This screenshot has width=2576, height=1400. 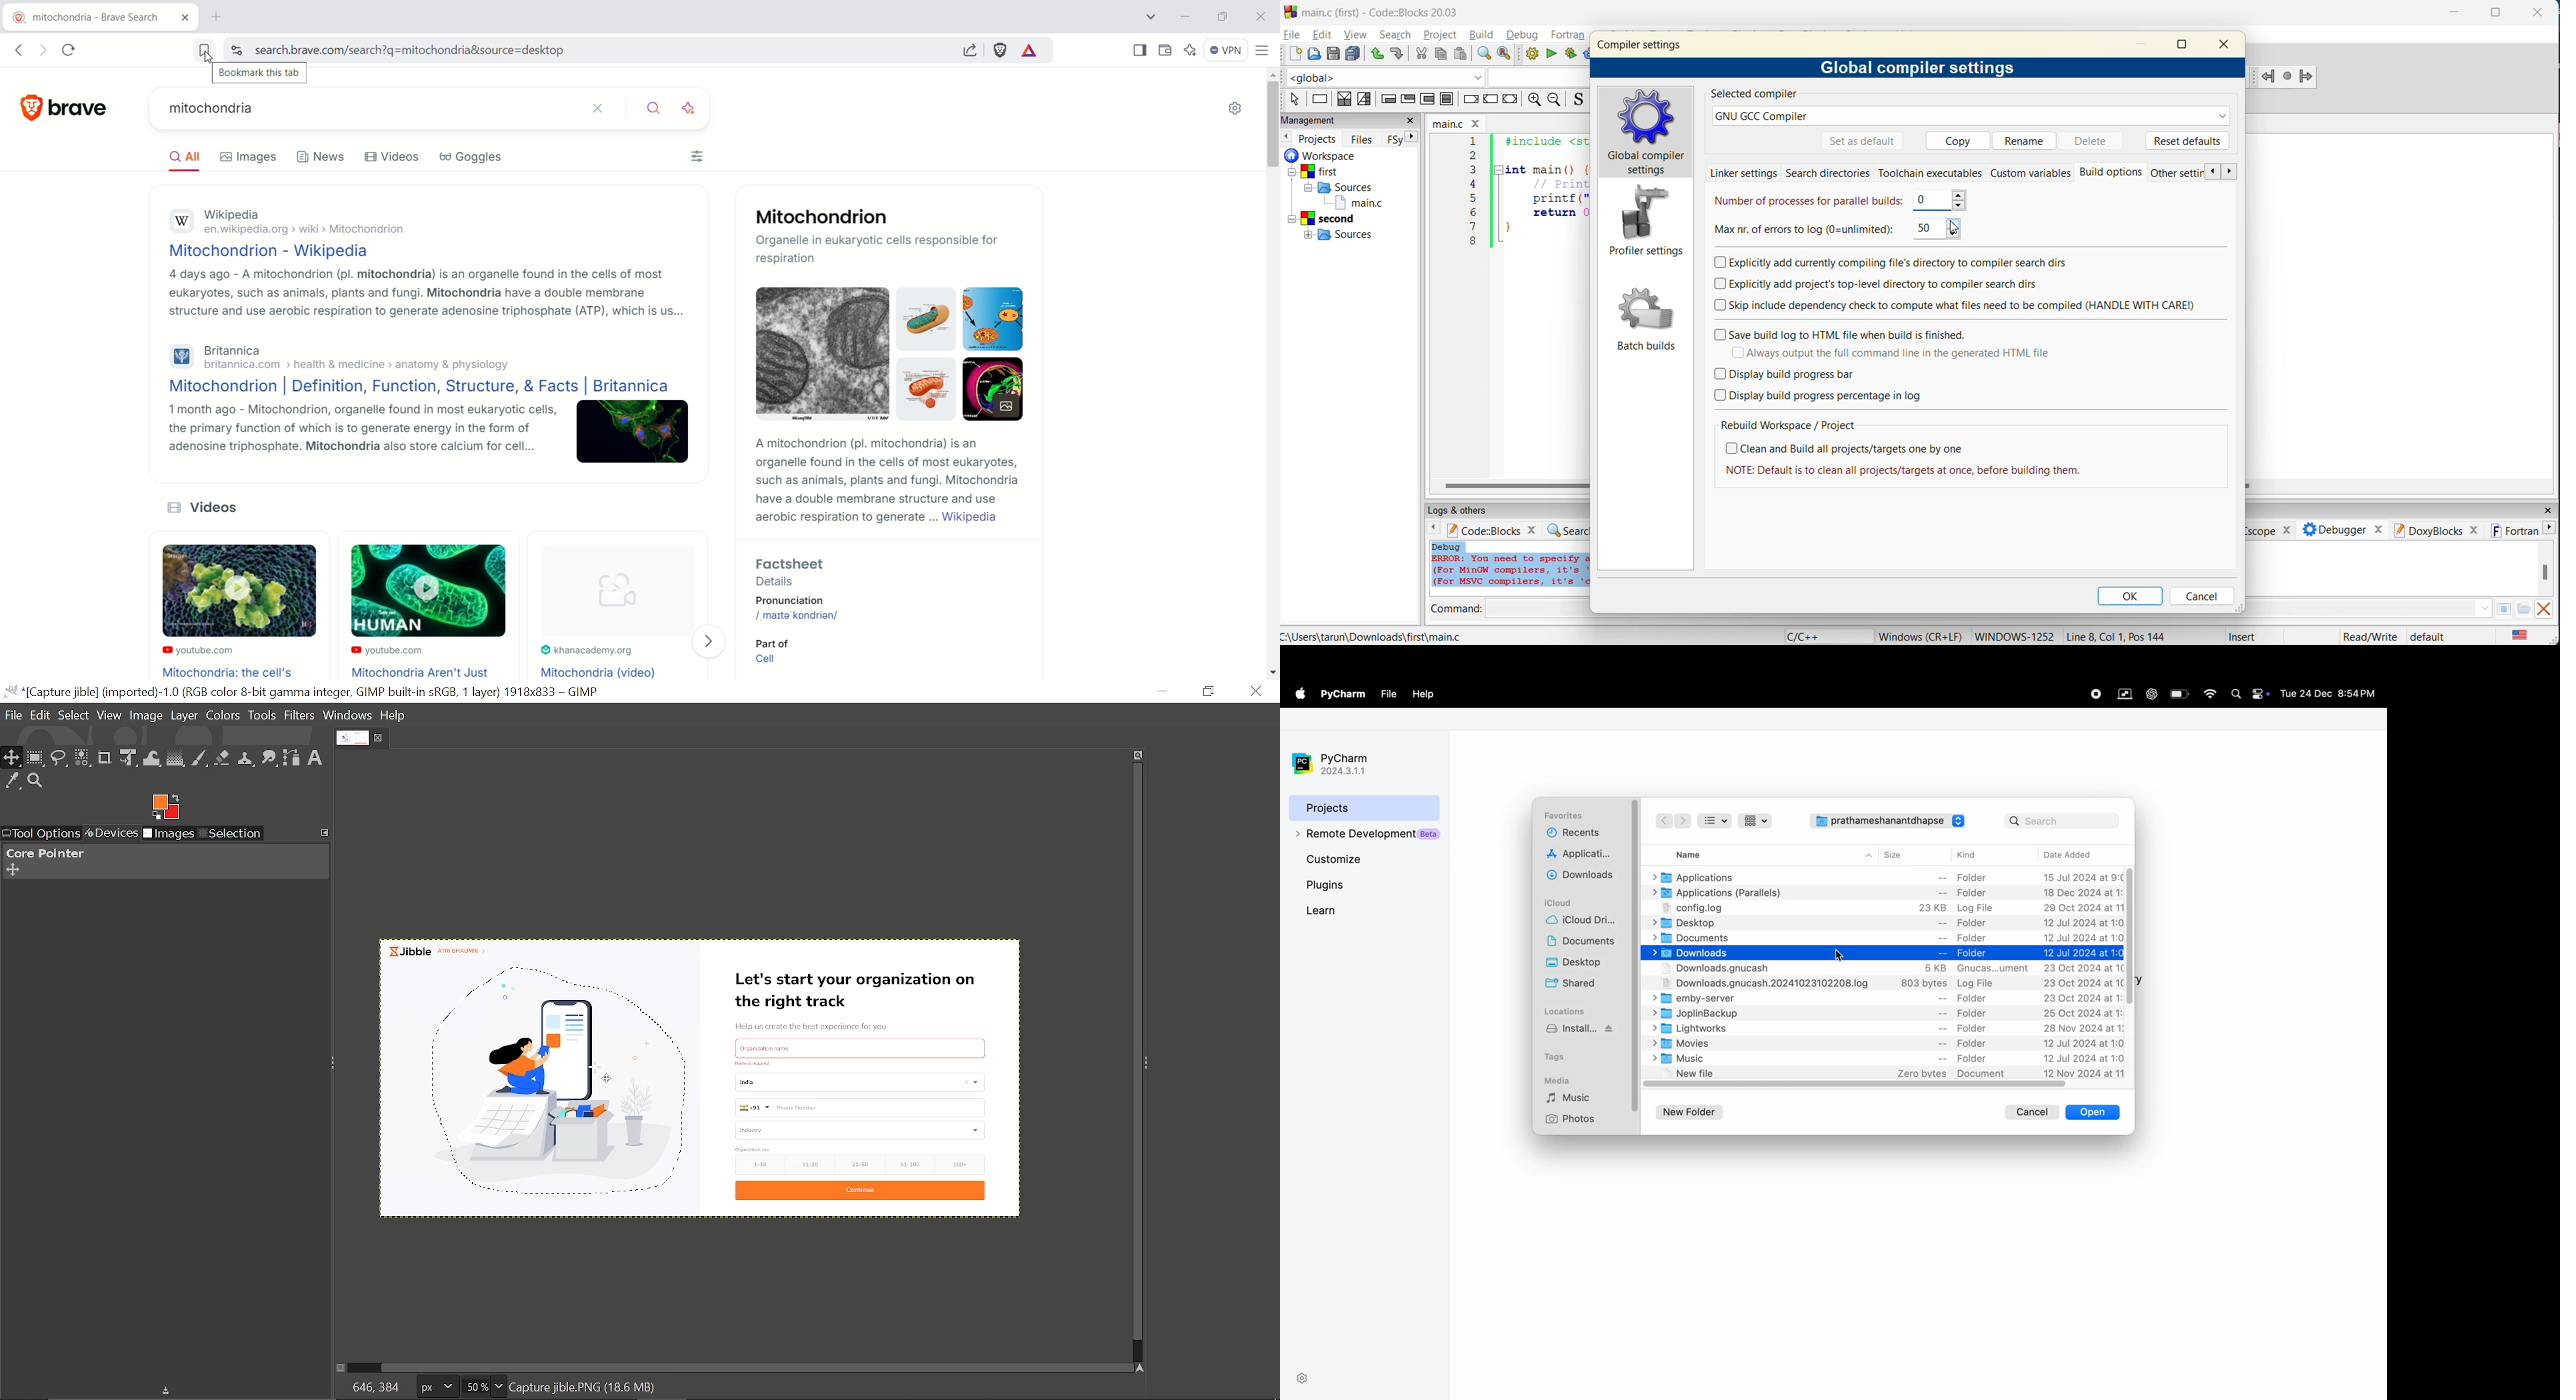 I want to click on Colors, so click(x=223, y=717).